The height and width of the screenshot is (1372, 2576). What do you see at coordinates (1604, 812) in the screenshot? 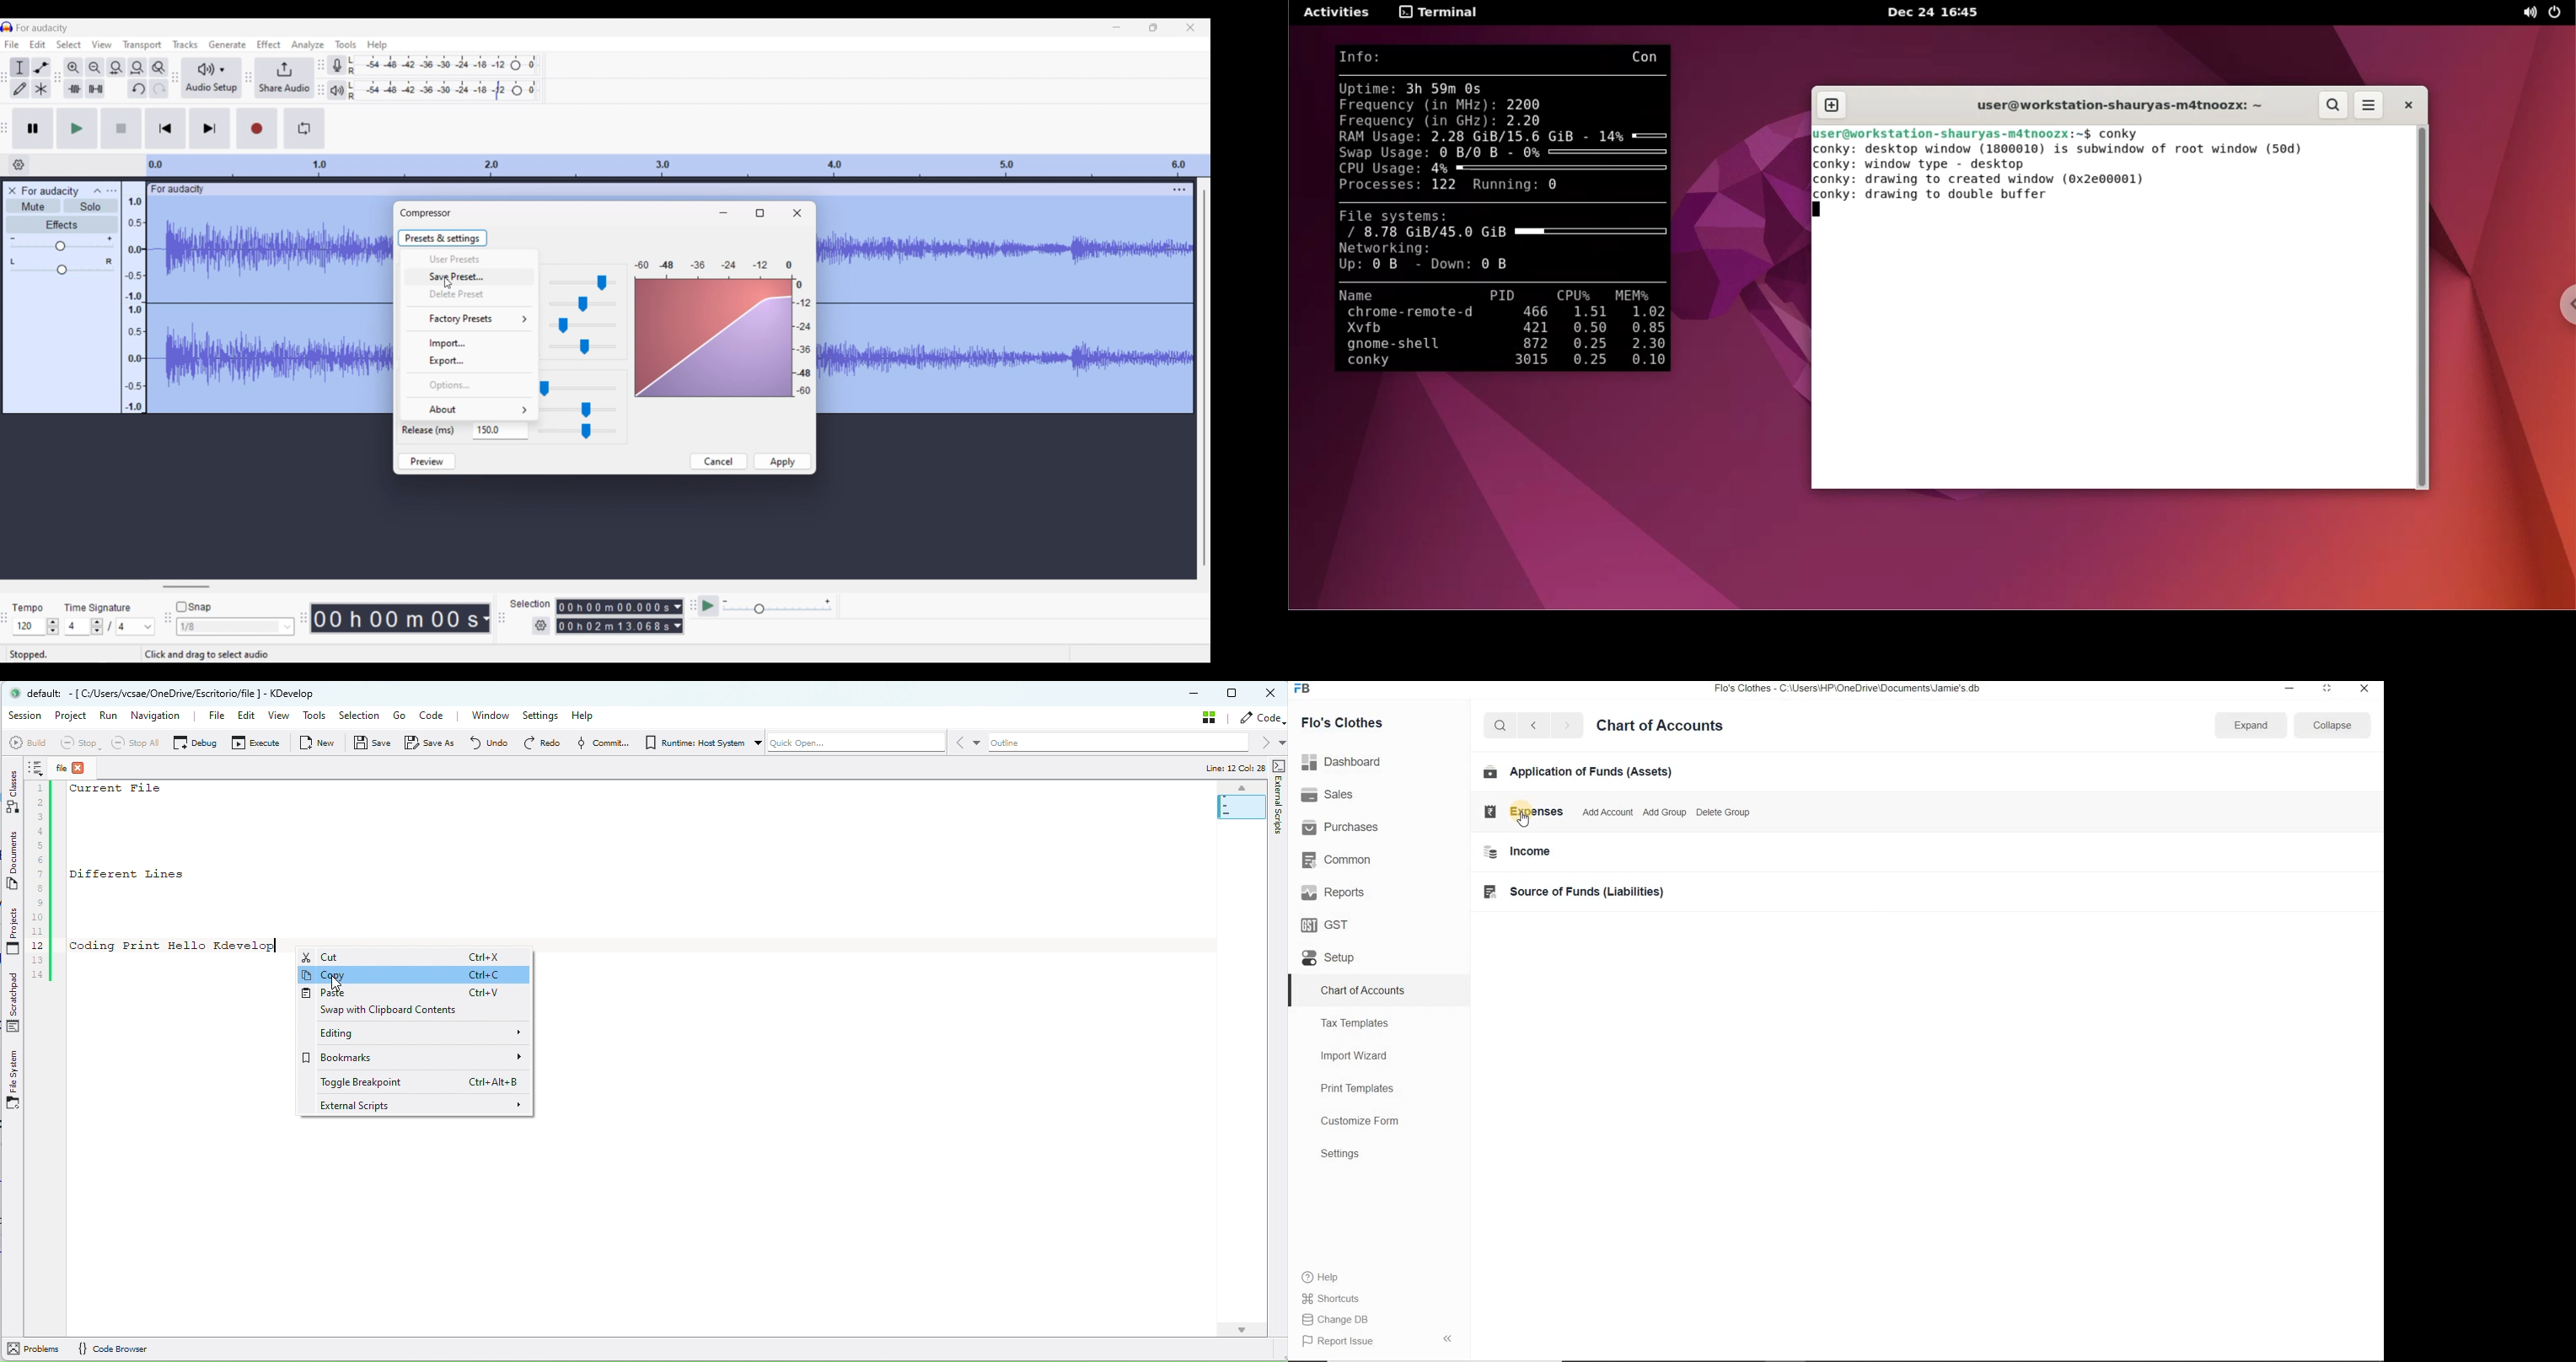
I see `Add Account` at bounding box center [1604, 812].